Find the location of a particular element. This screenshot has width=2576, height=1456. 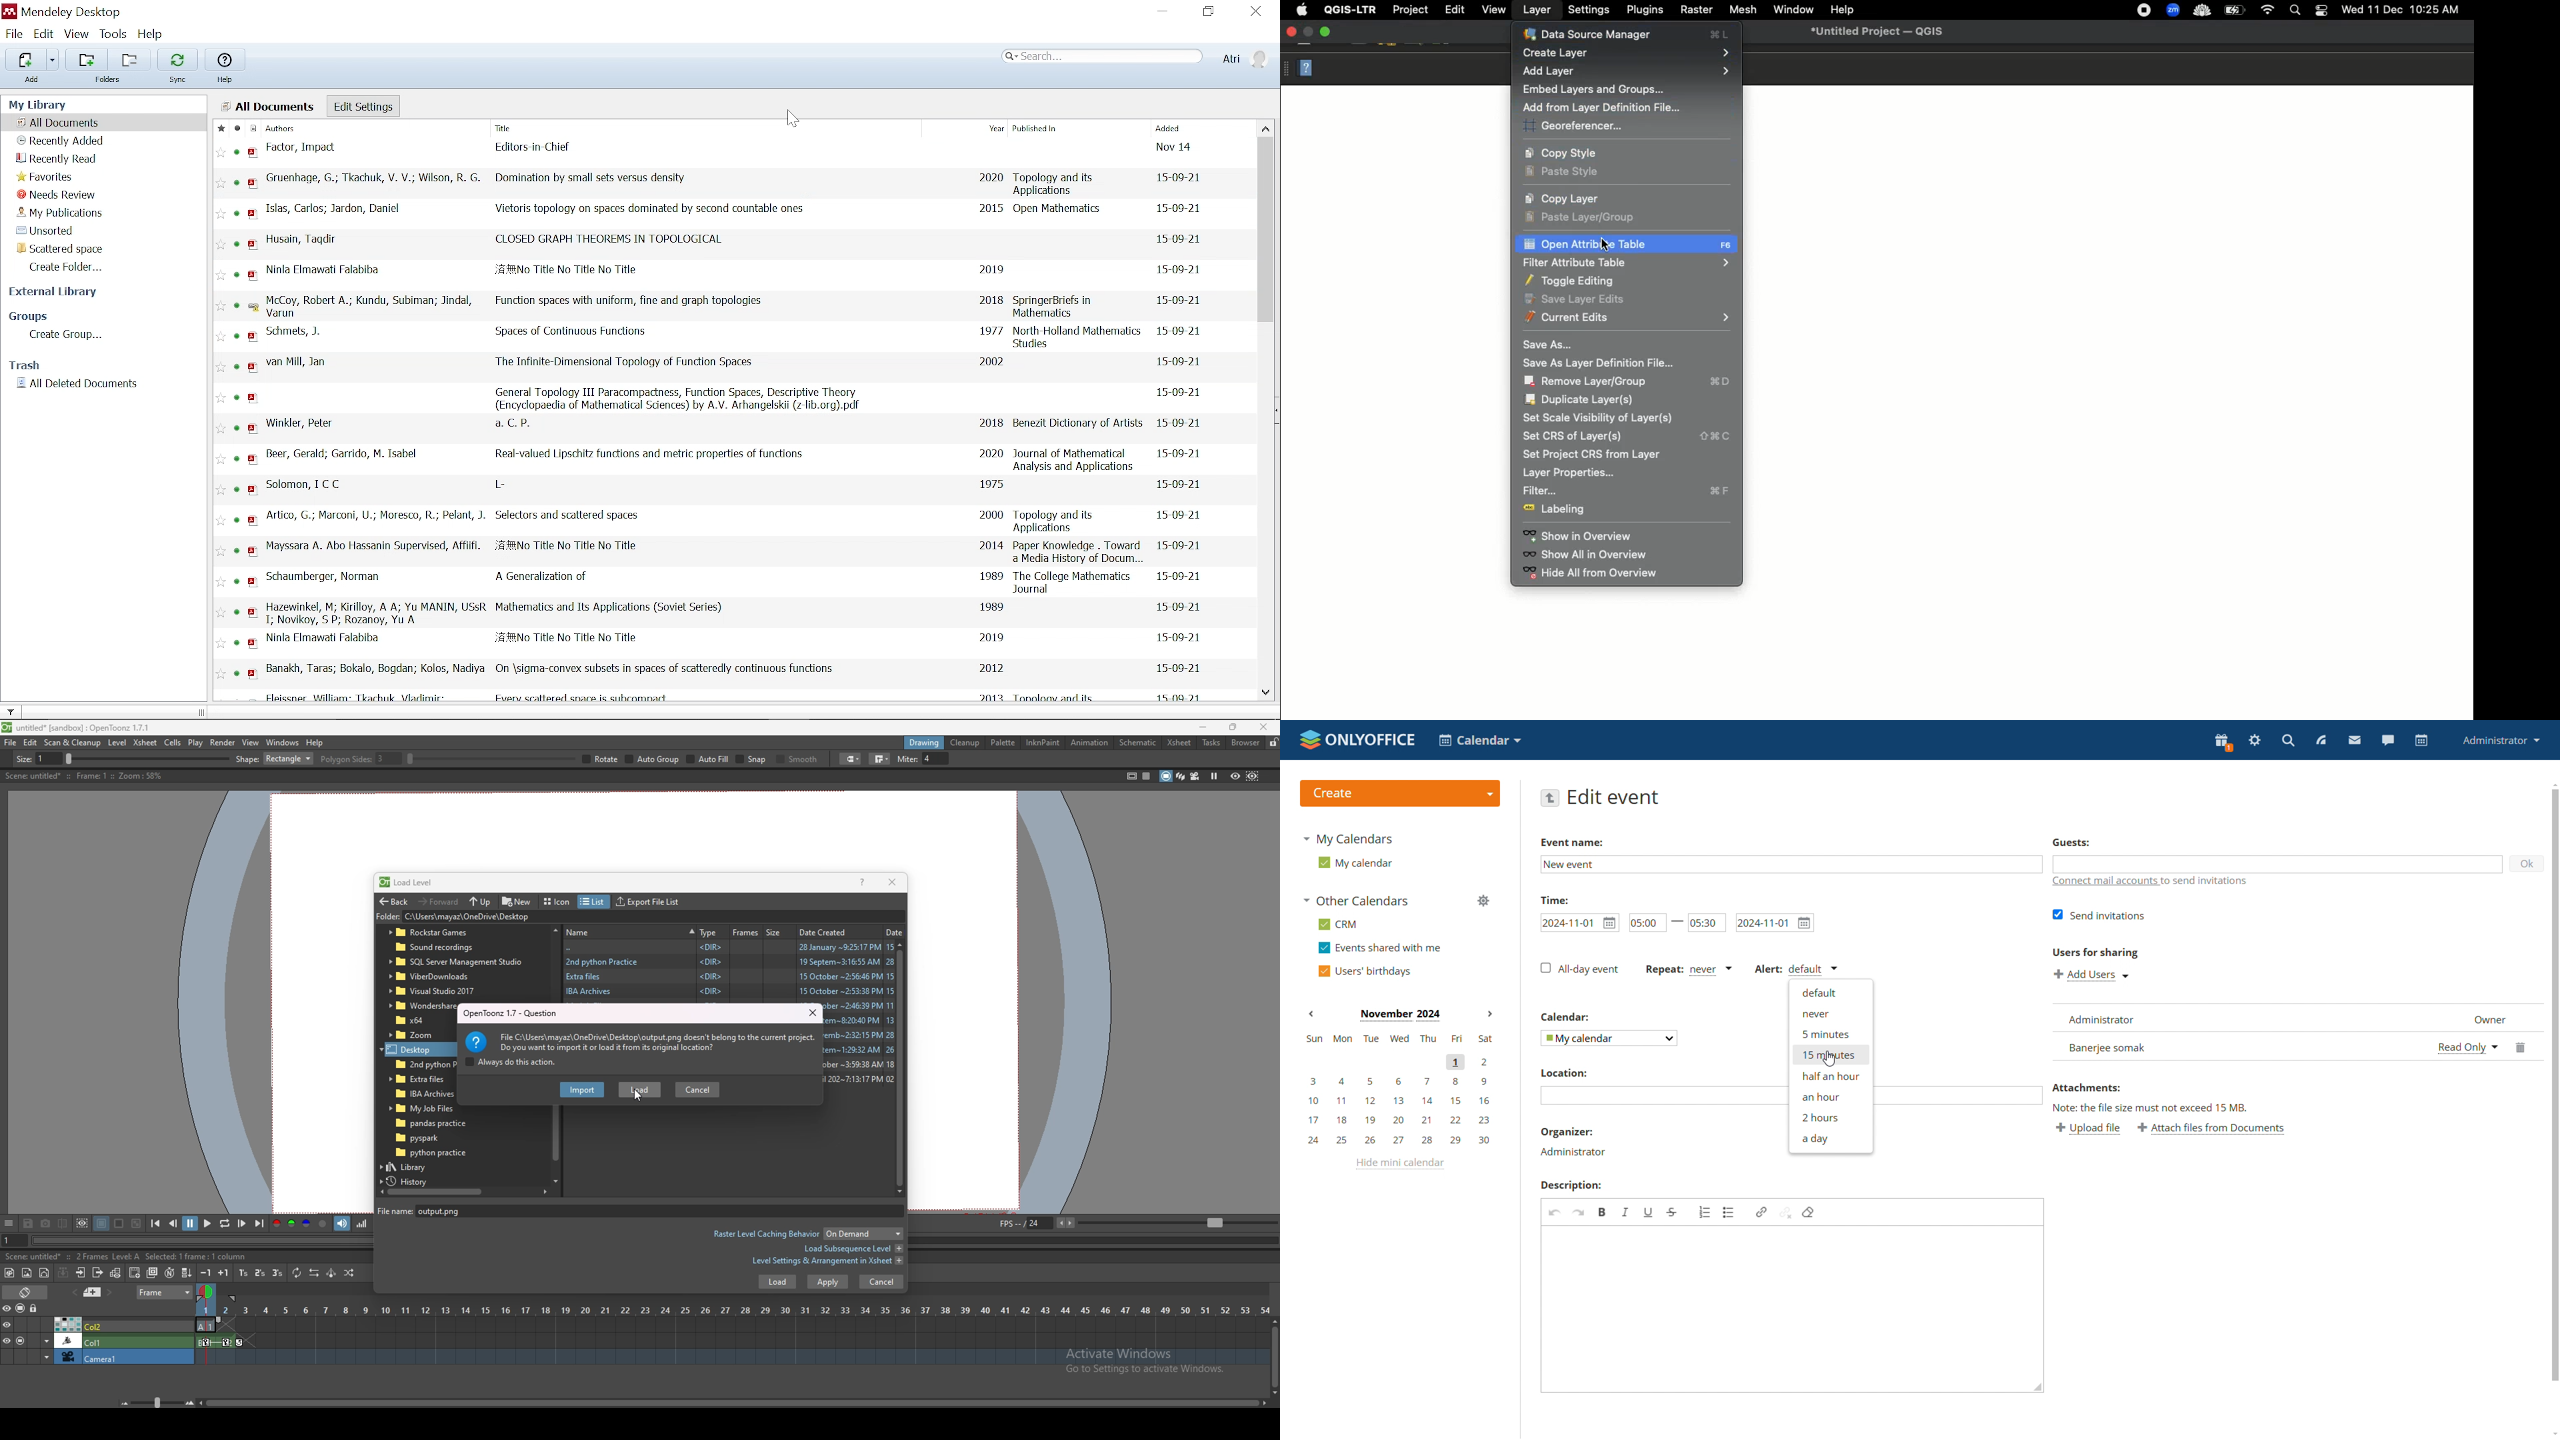

Mark as favorite is located at coordinates (220, 129).